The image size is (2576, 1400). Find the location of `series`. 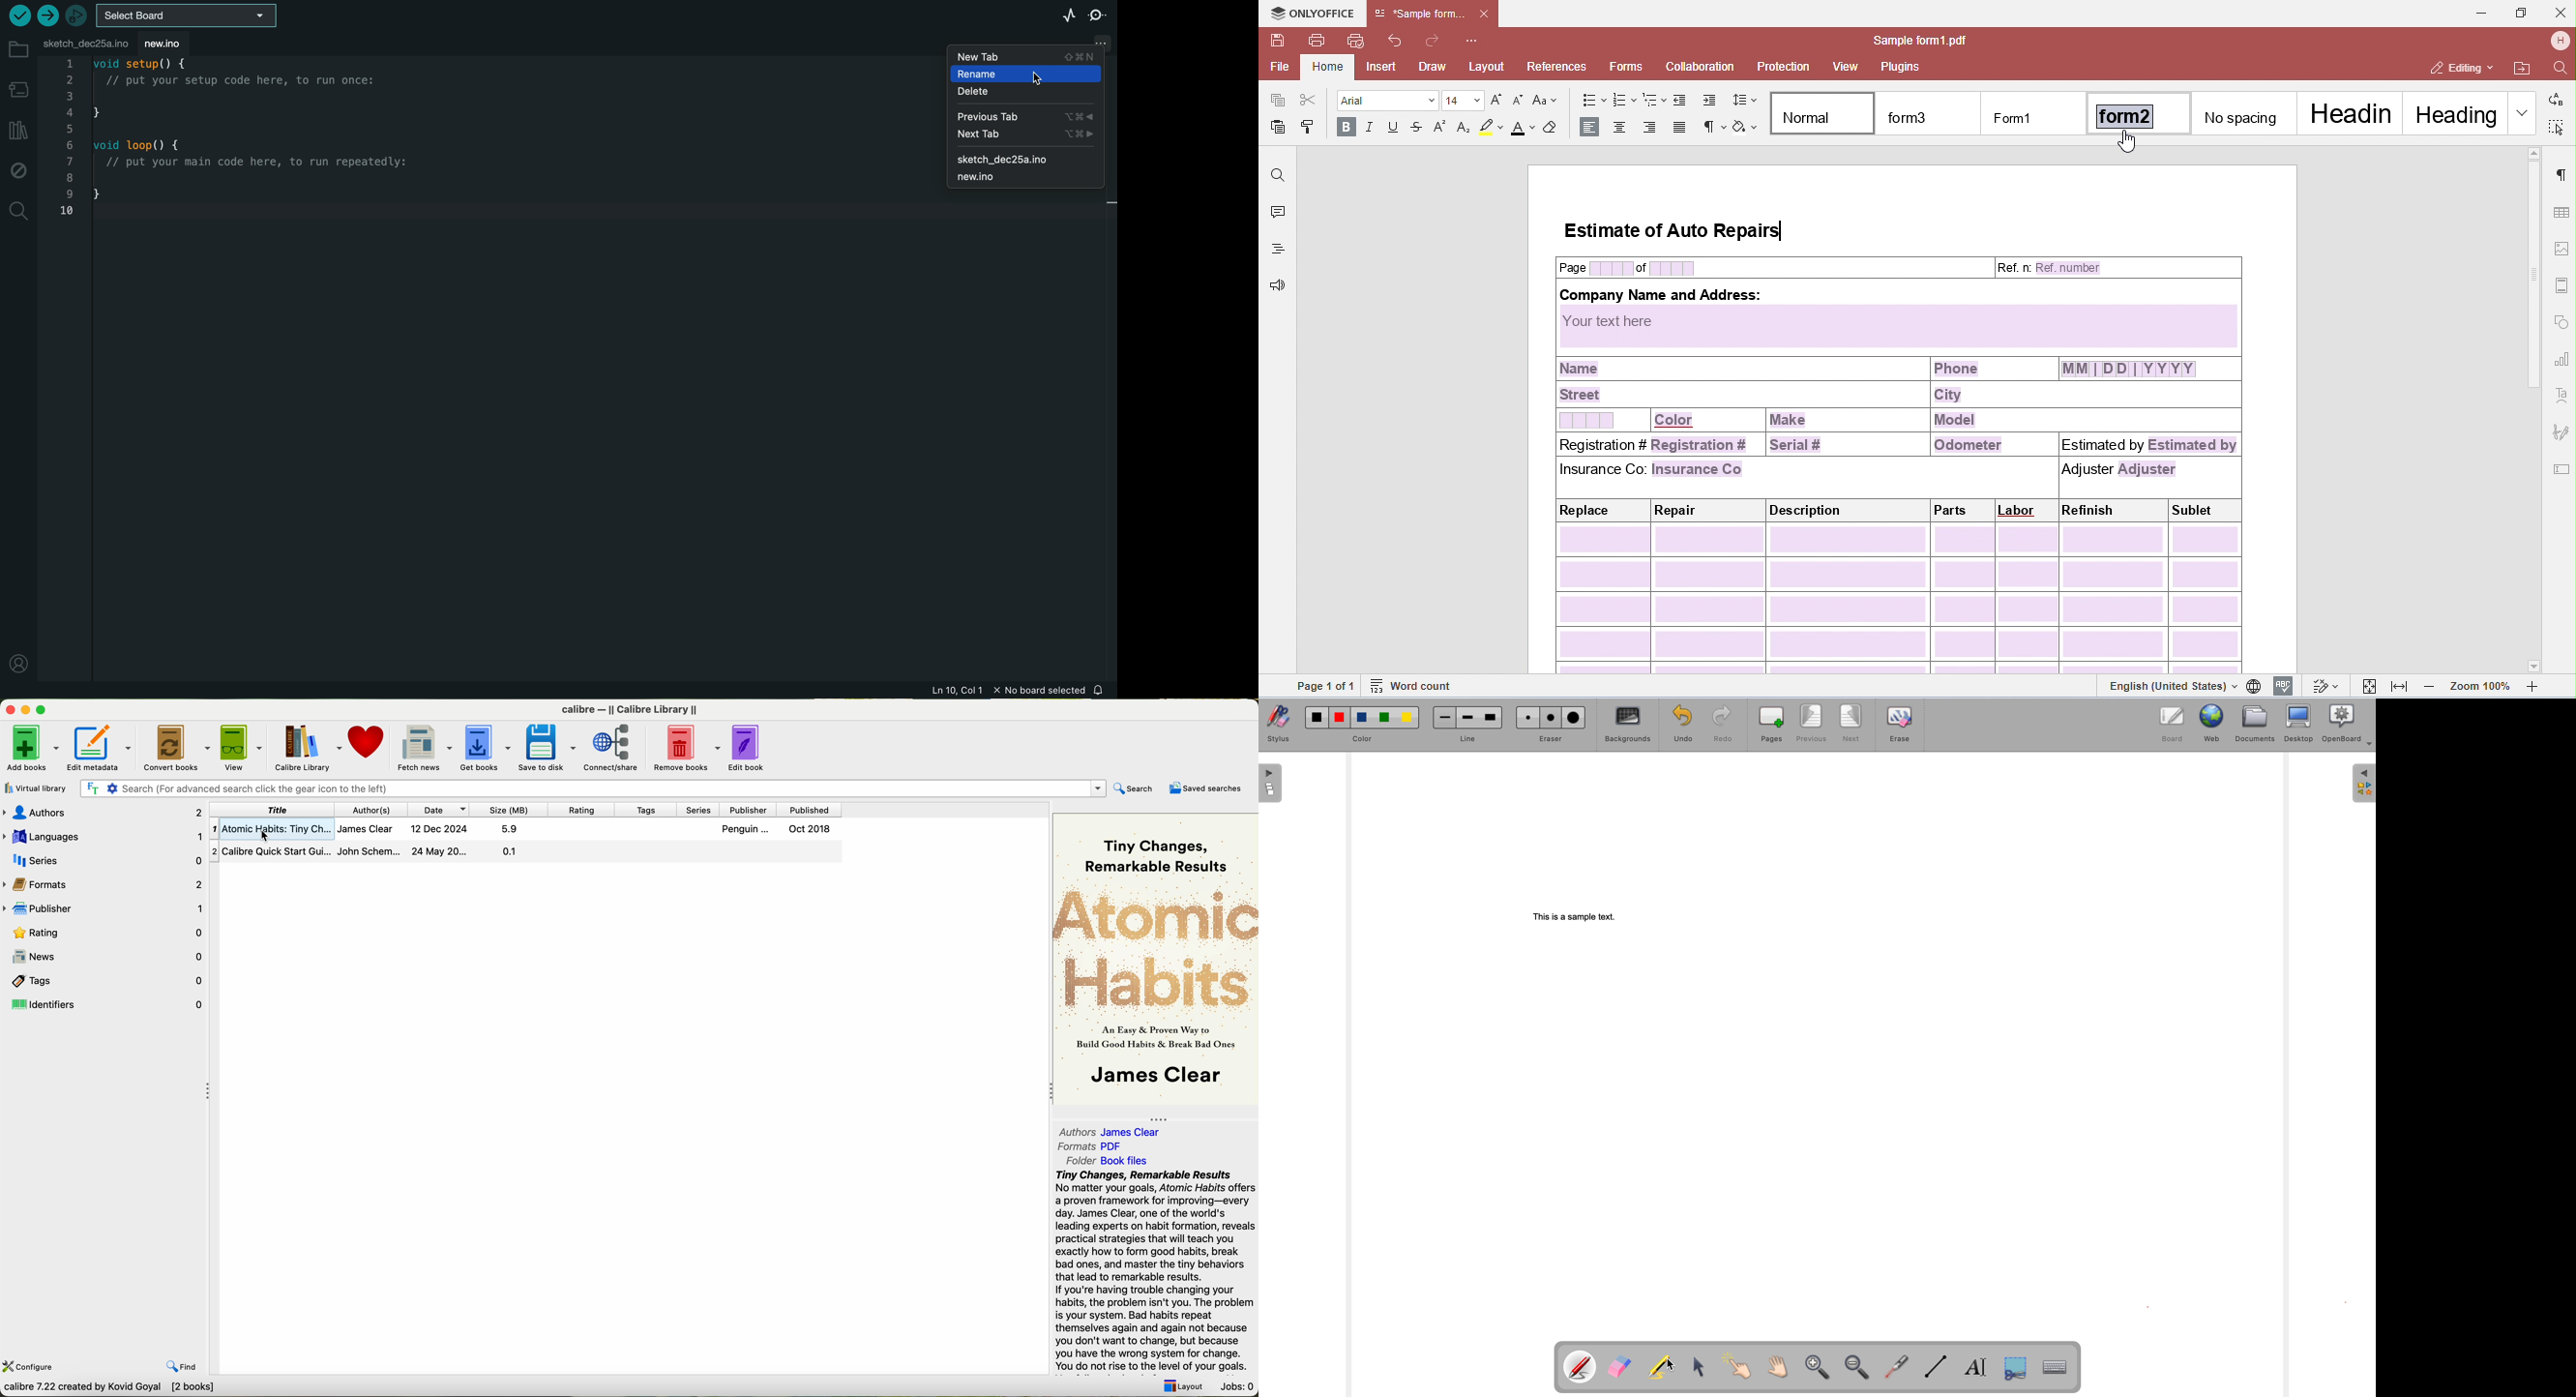

series is located at coordinates (699, 810).